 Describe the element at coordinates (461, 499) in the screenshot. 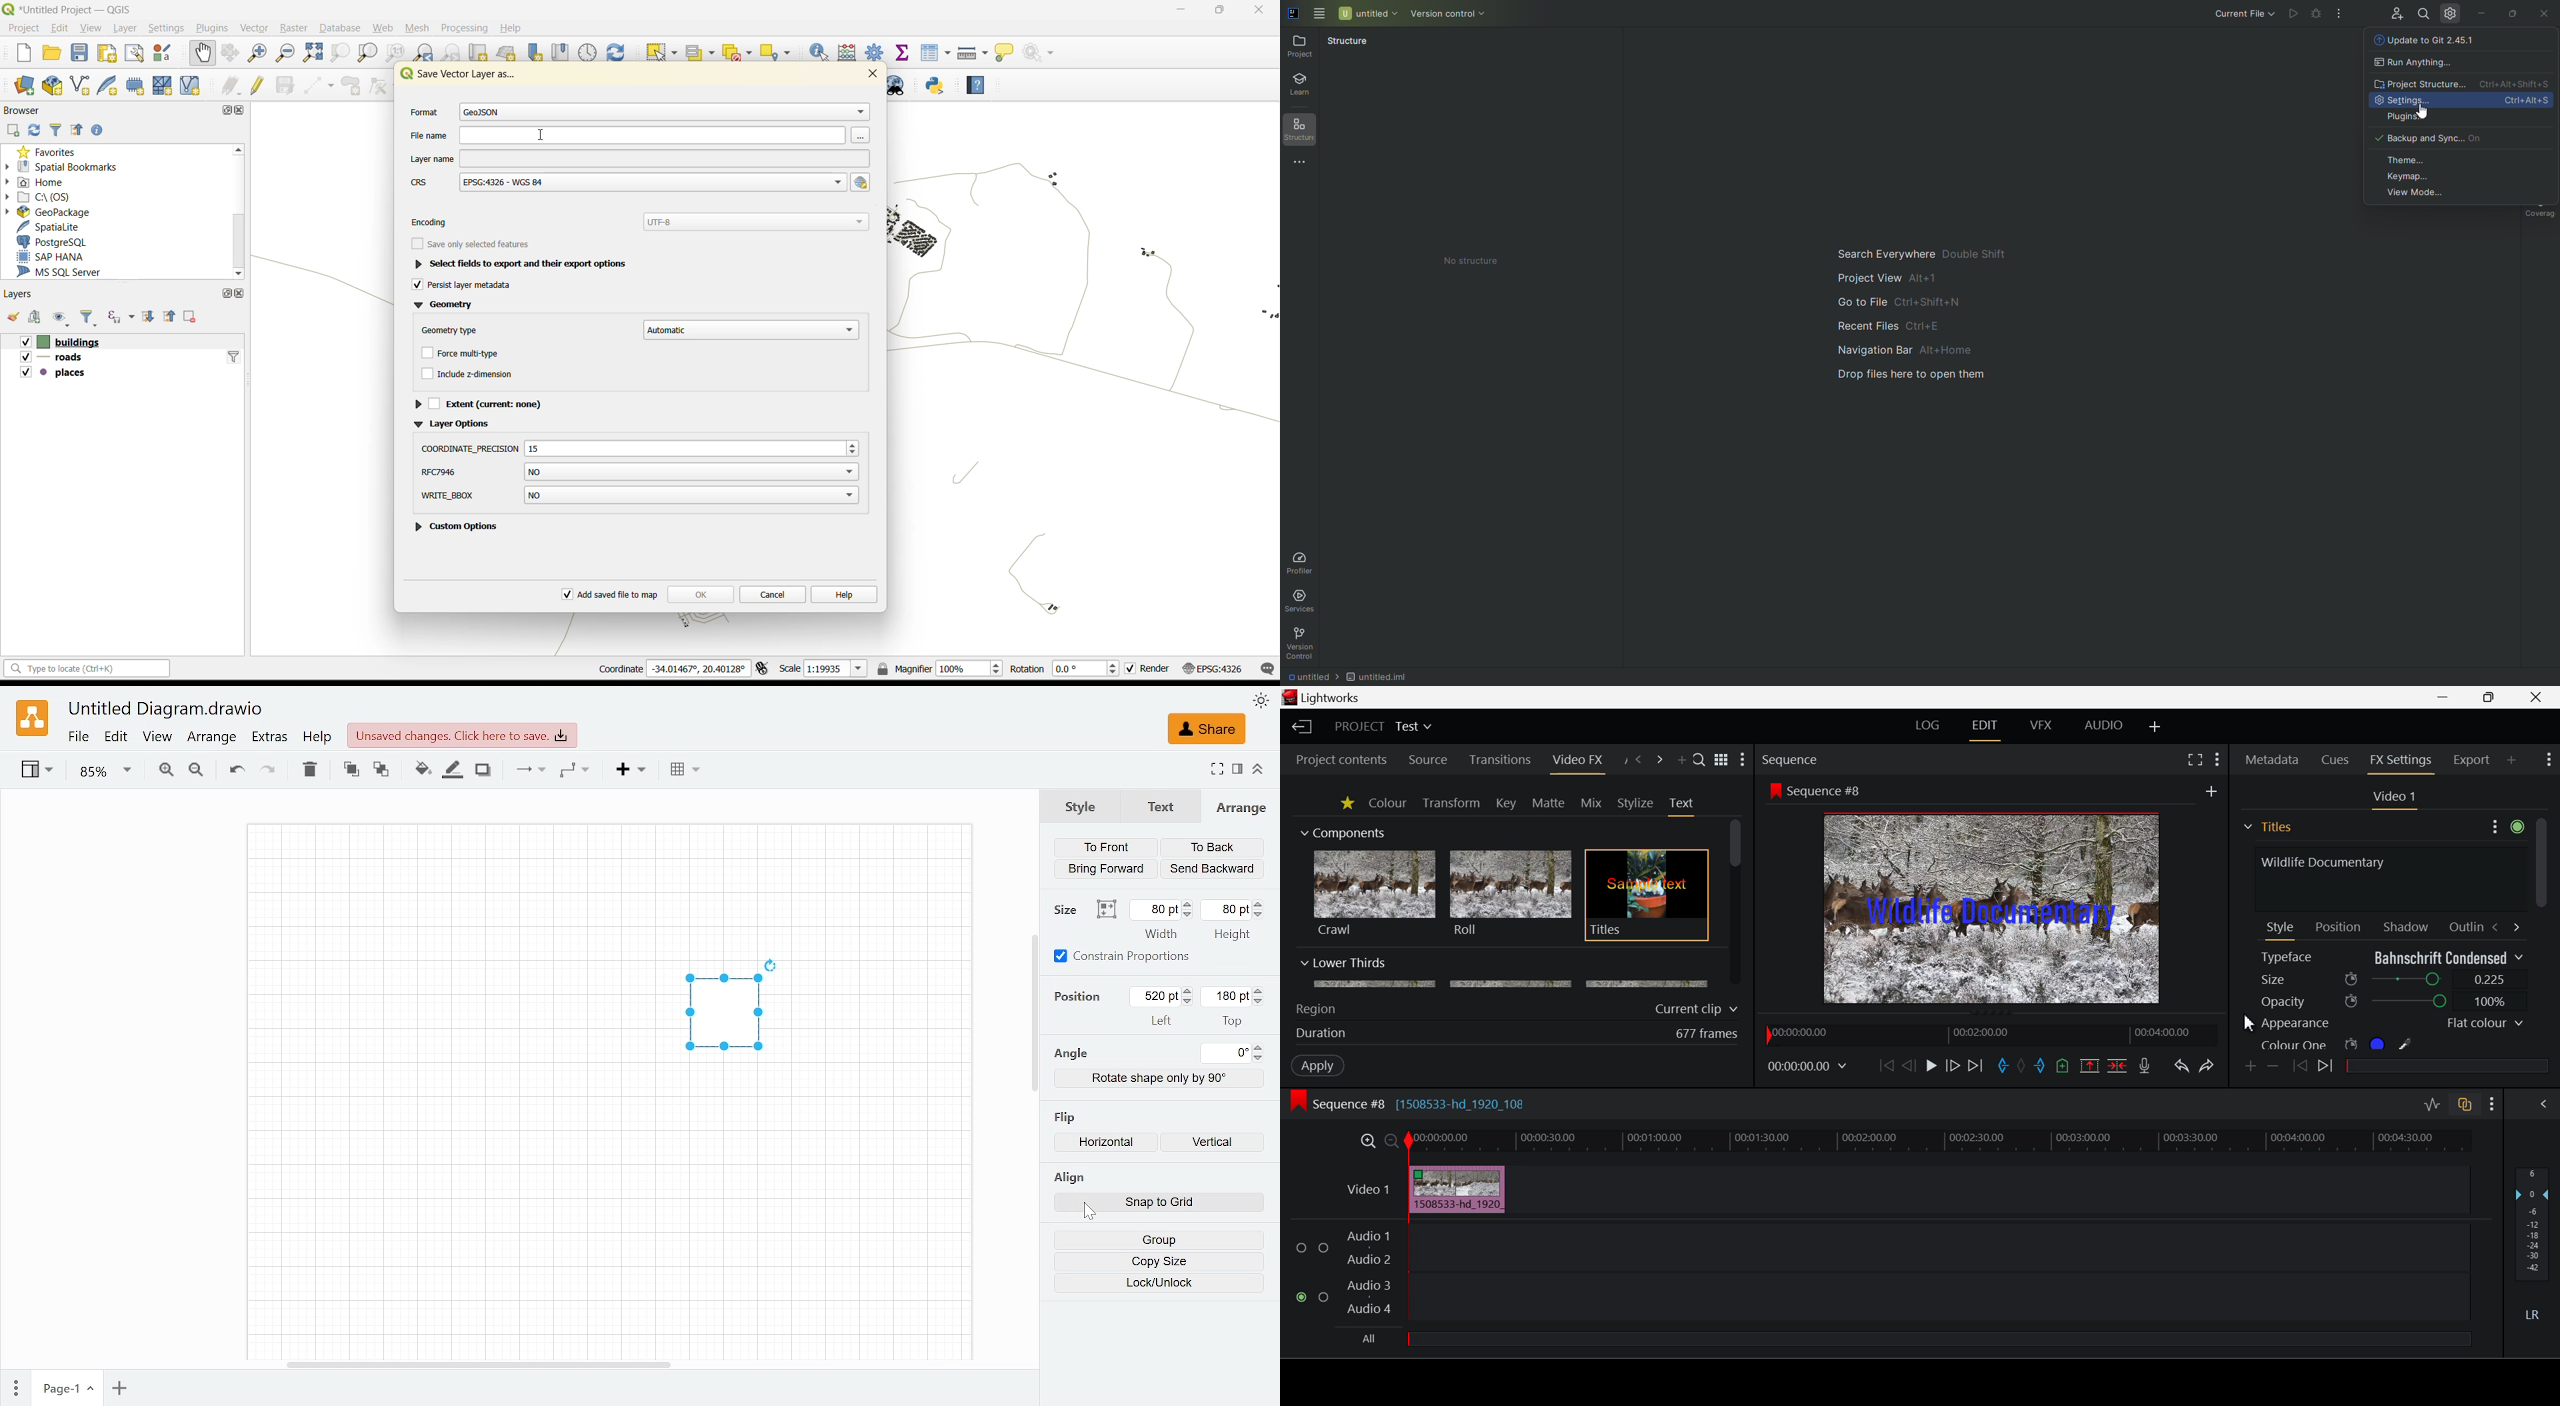

I see `custom options` at that location.